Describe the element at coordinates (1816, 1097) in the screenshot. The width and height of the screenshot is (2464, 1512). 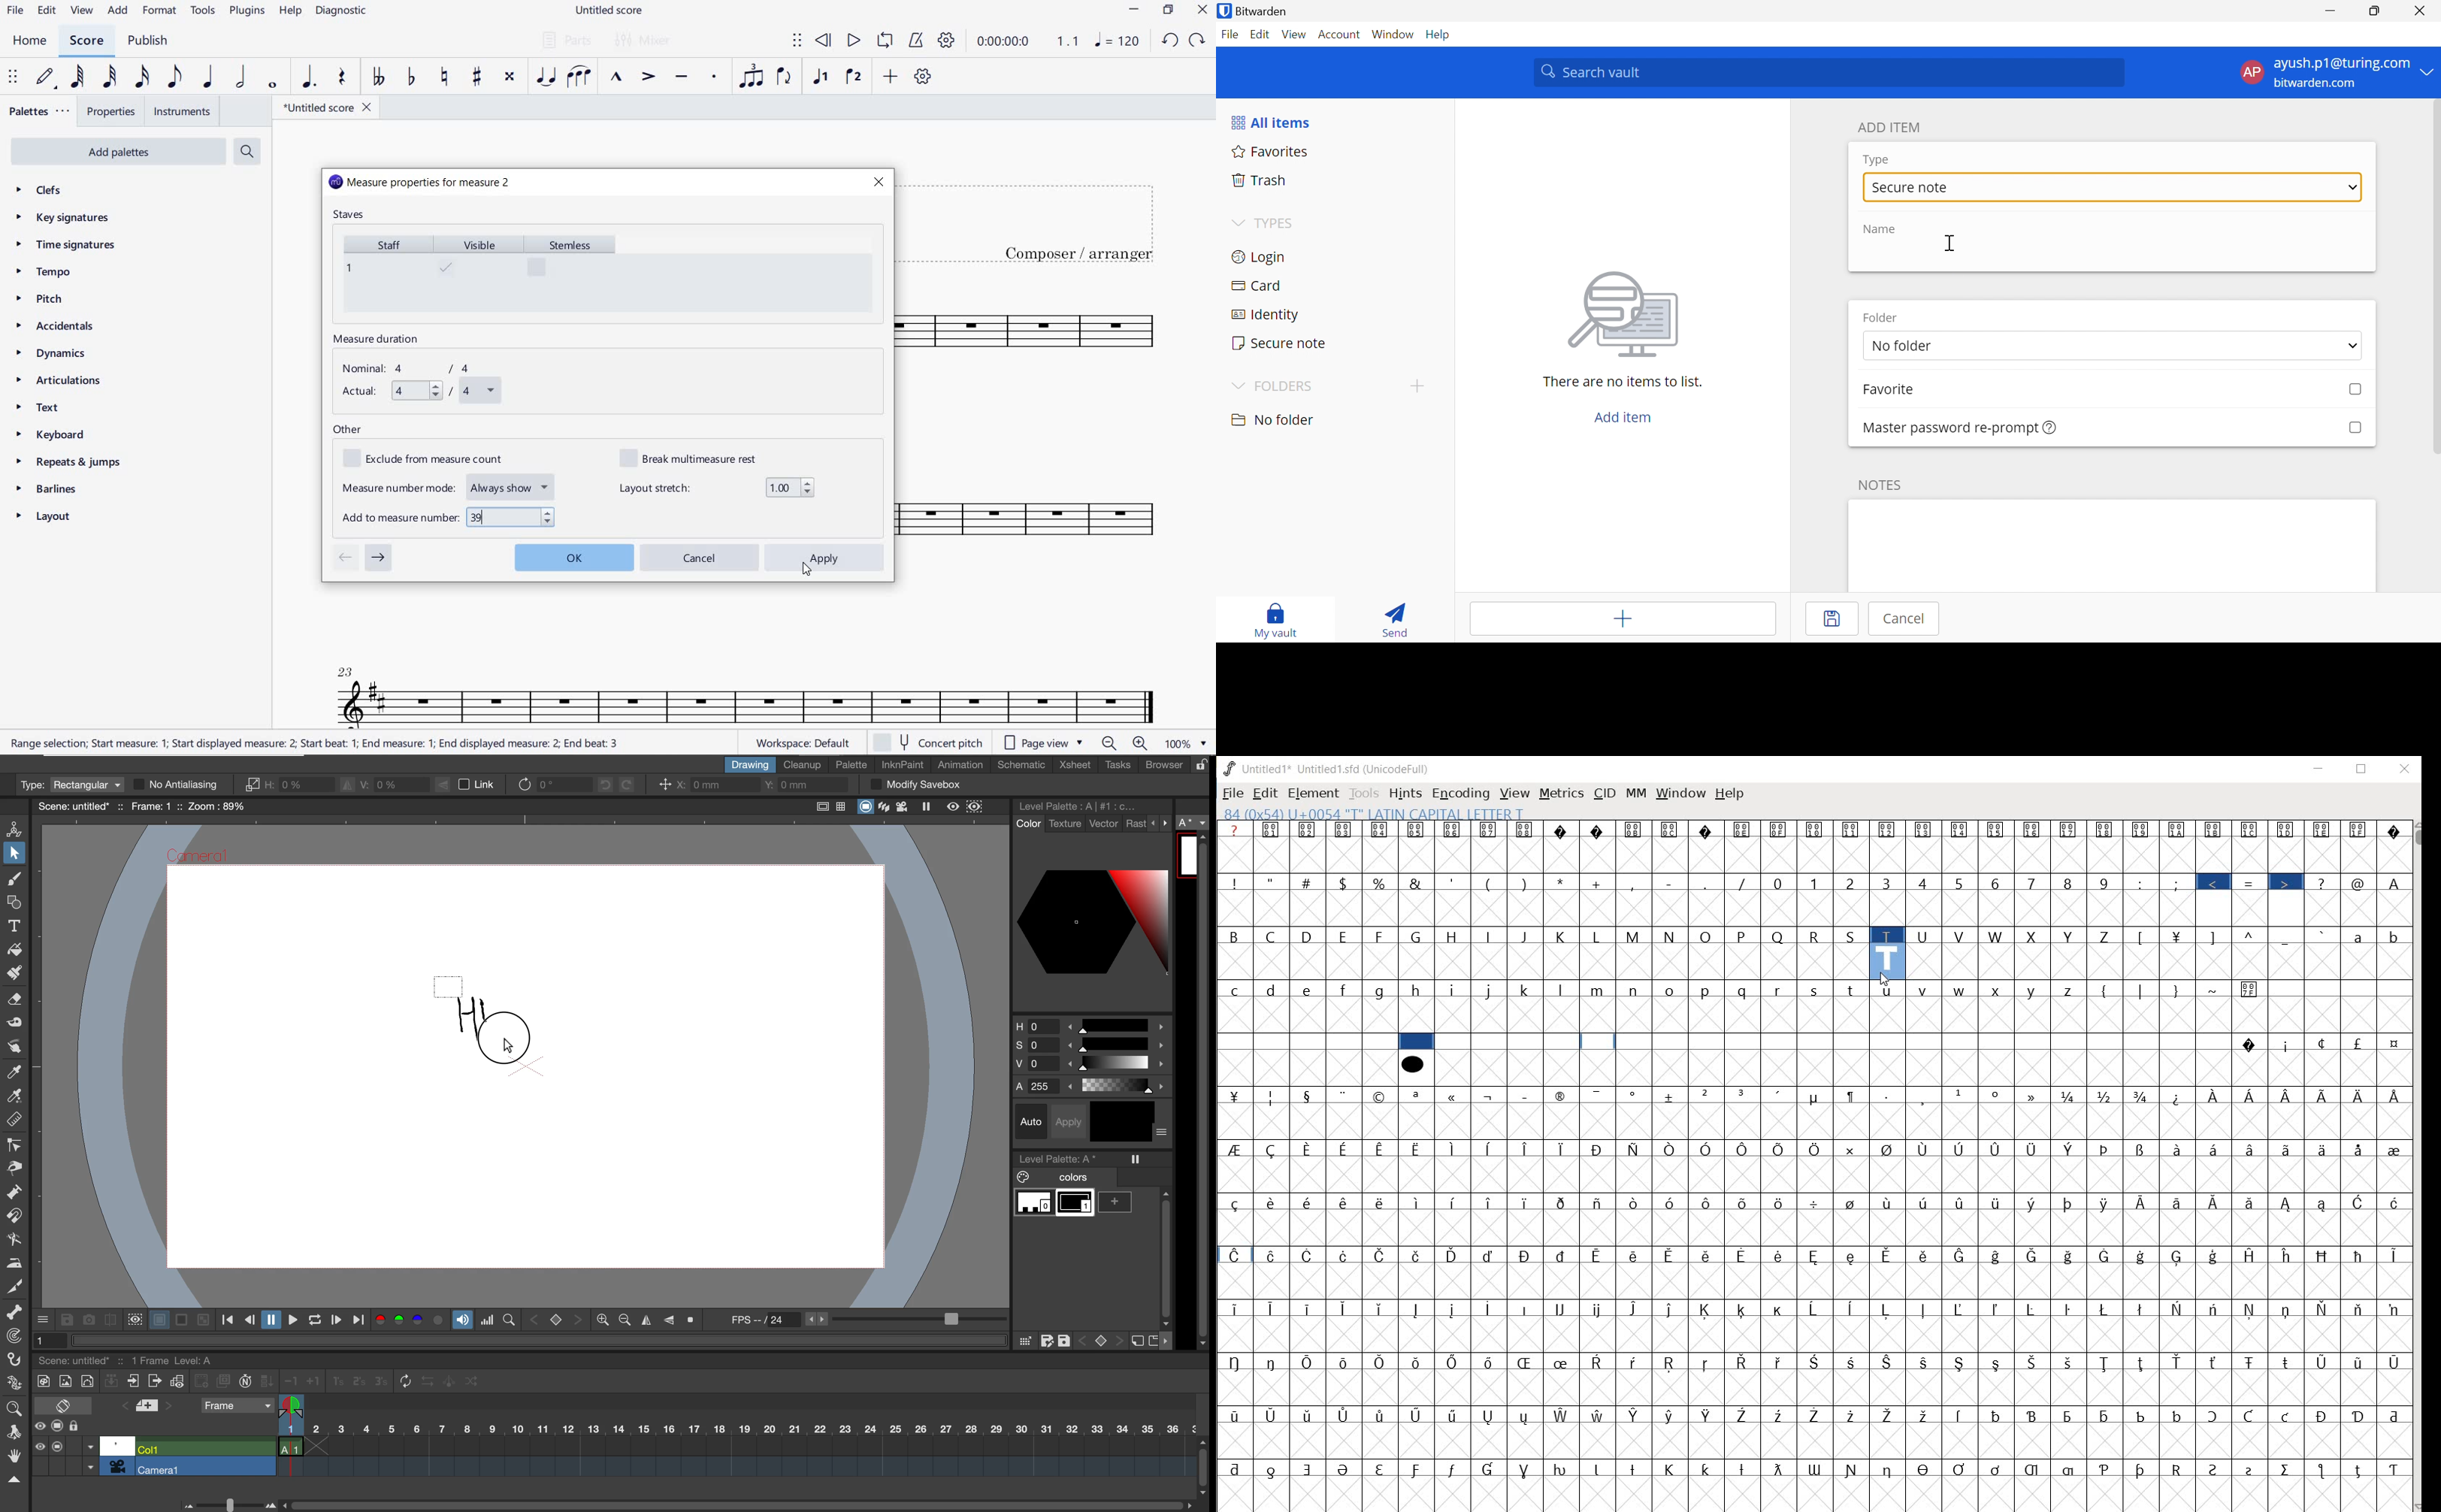
I see `Symbol` at that location.